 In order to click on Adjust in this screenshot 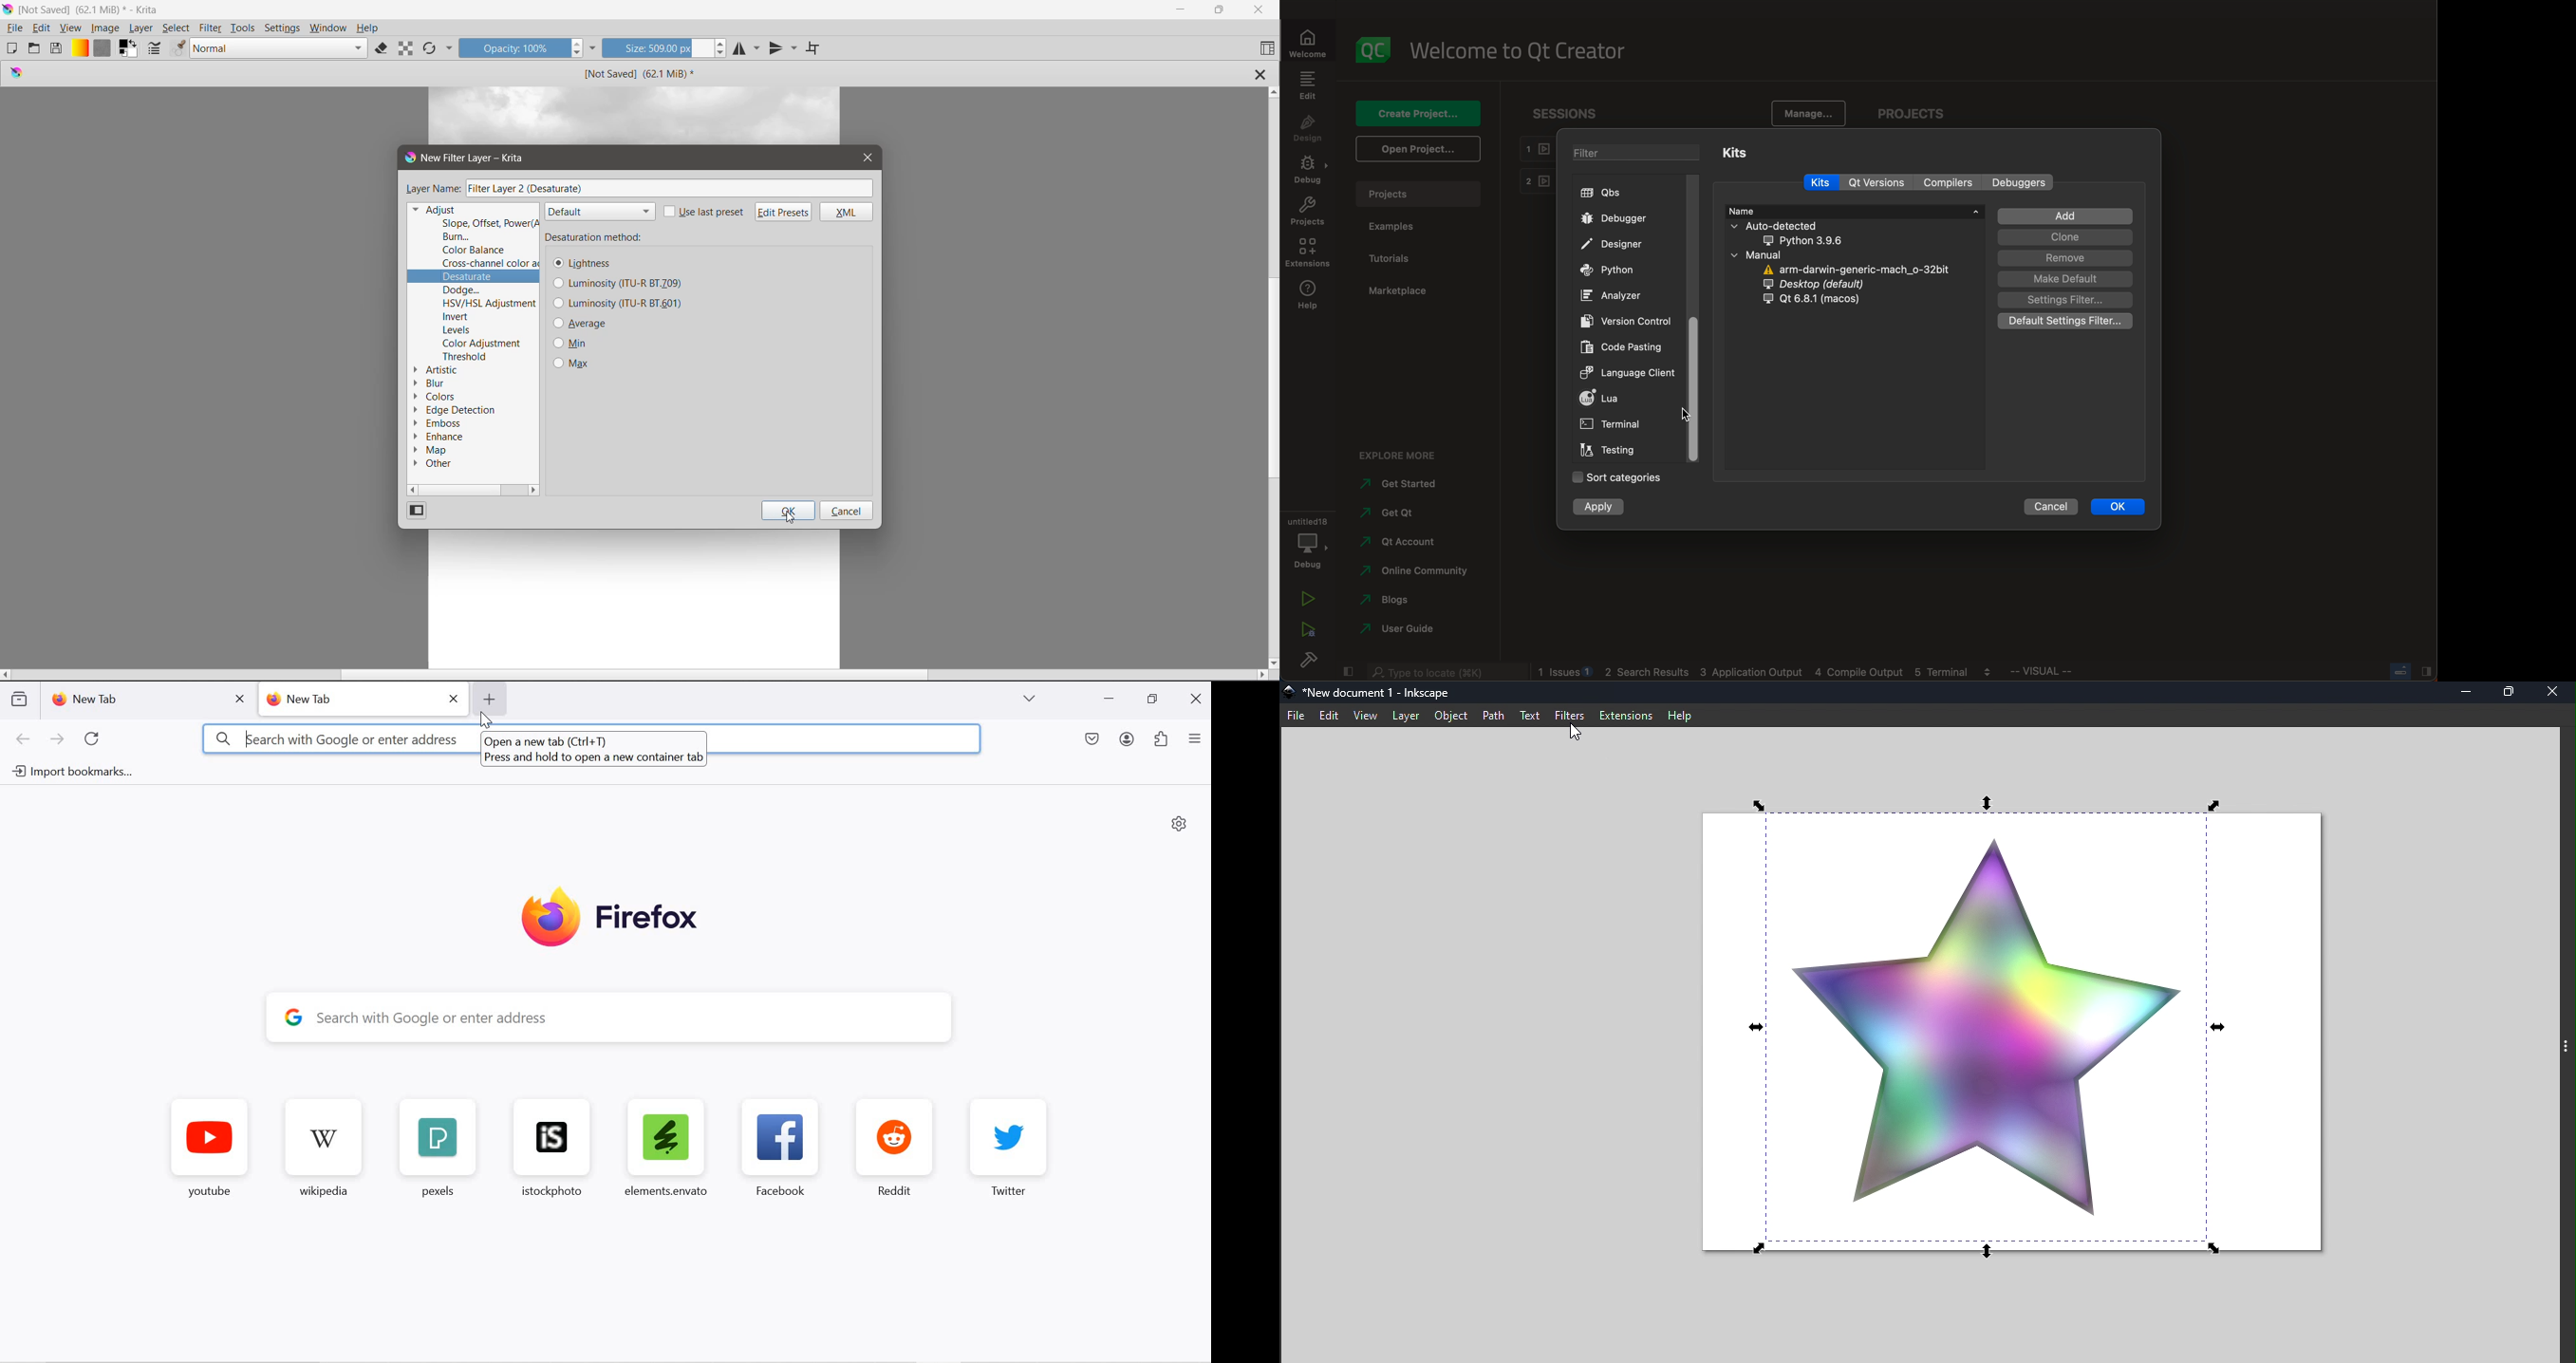, I will do `click(439, 209)`.